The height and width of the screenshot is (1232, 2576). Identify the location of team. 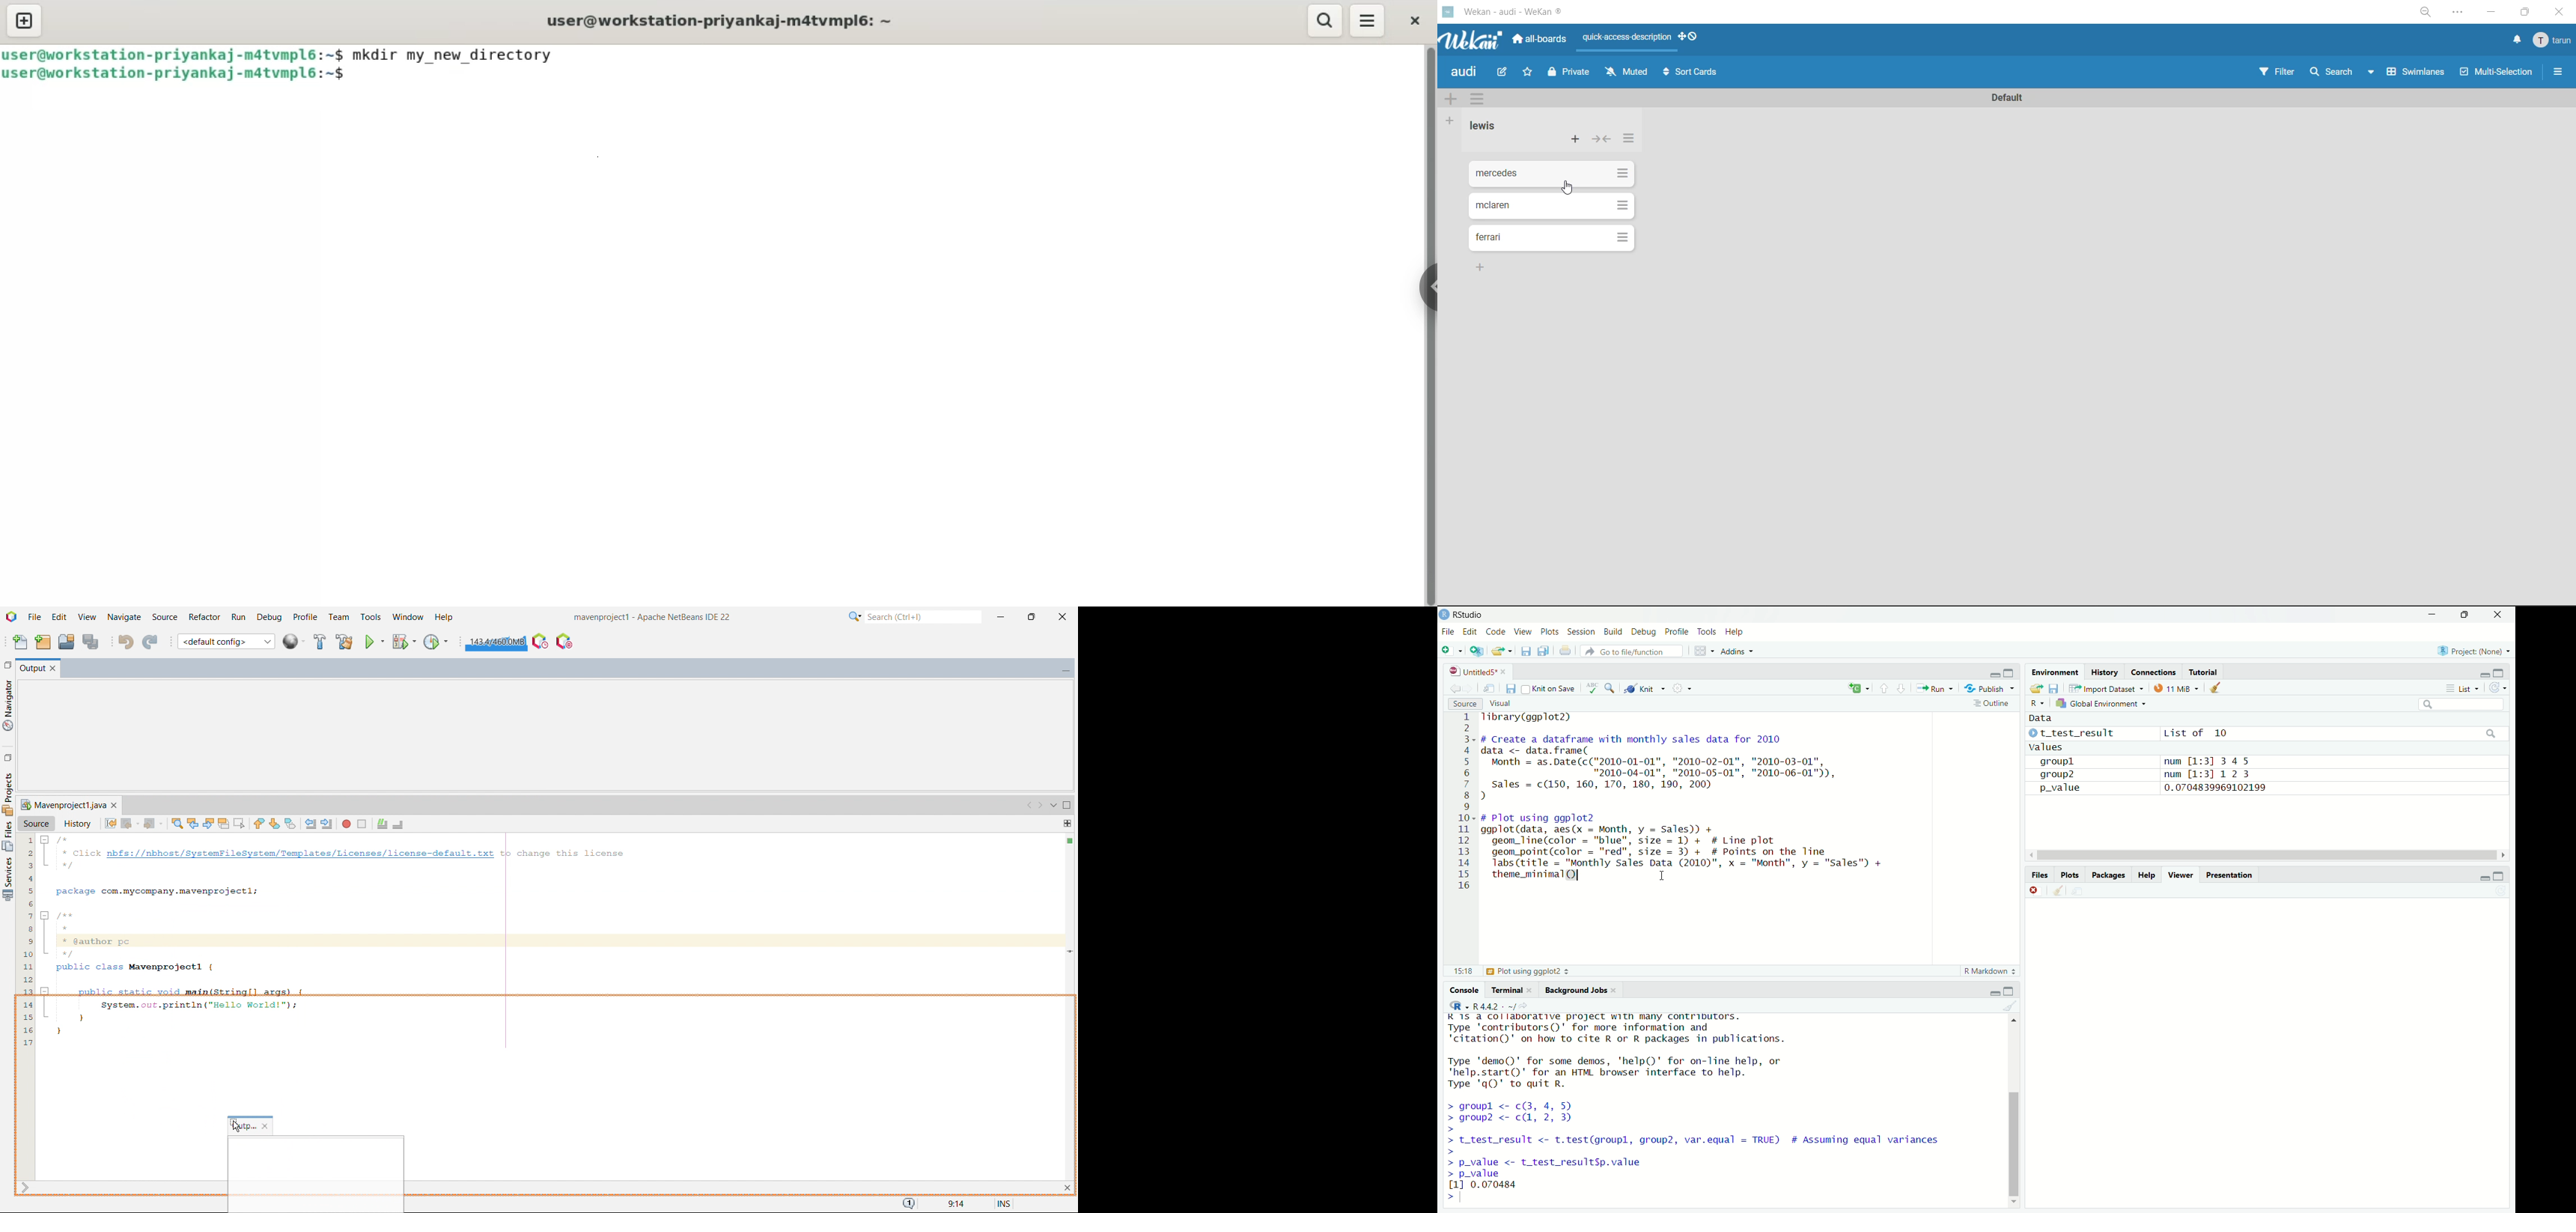
(340, 617).